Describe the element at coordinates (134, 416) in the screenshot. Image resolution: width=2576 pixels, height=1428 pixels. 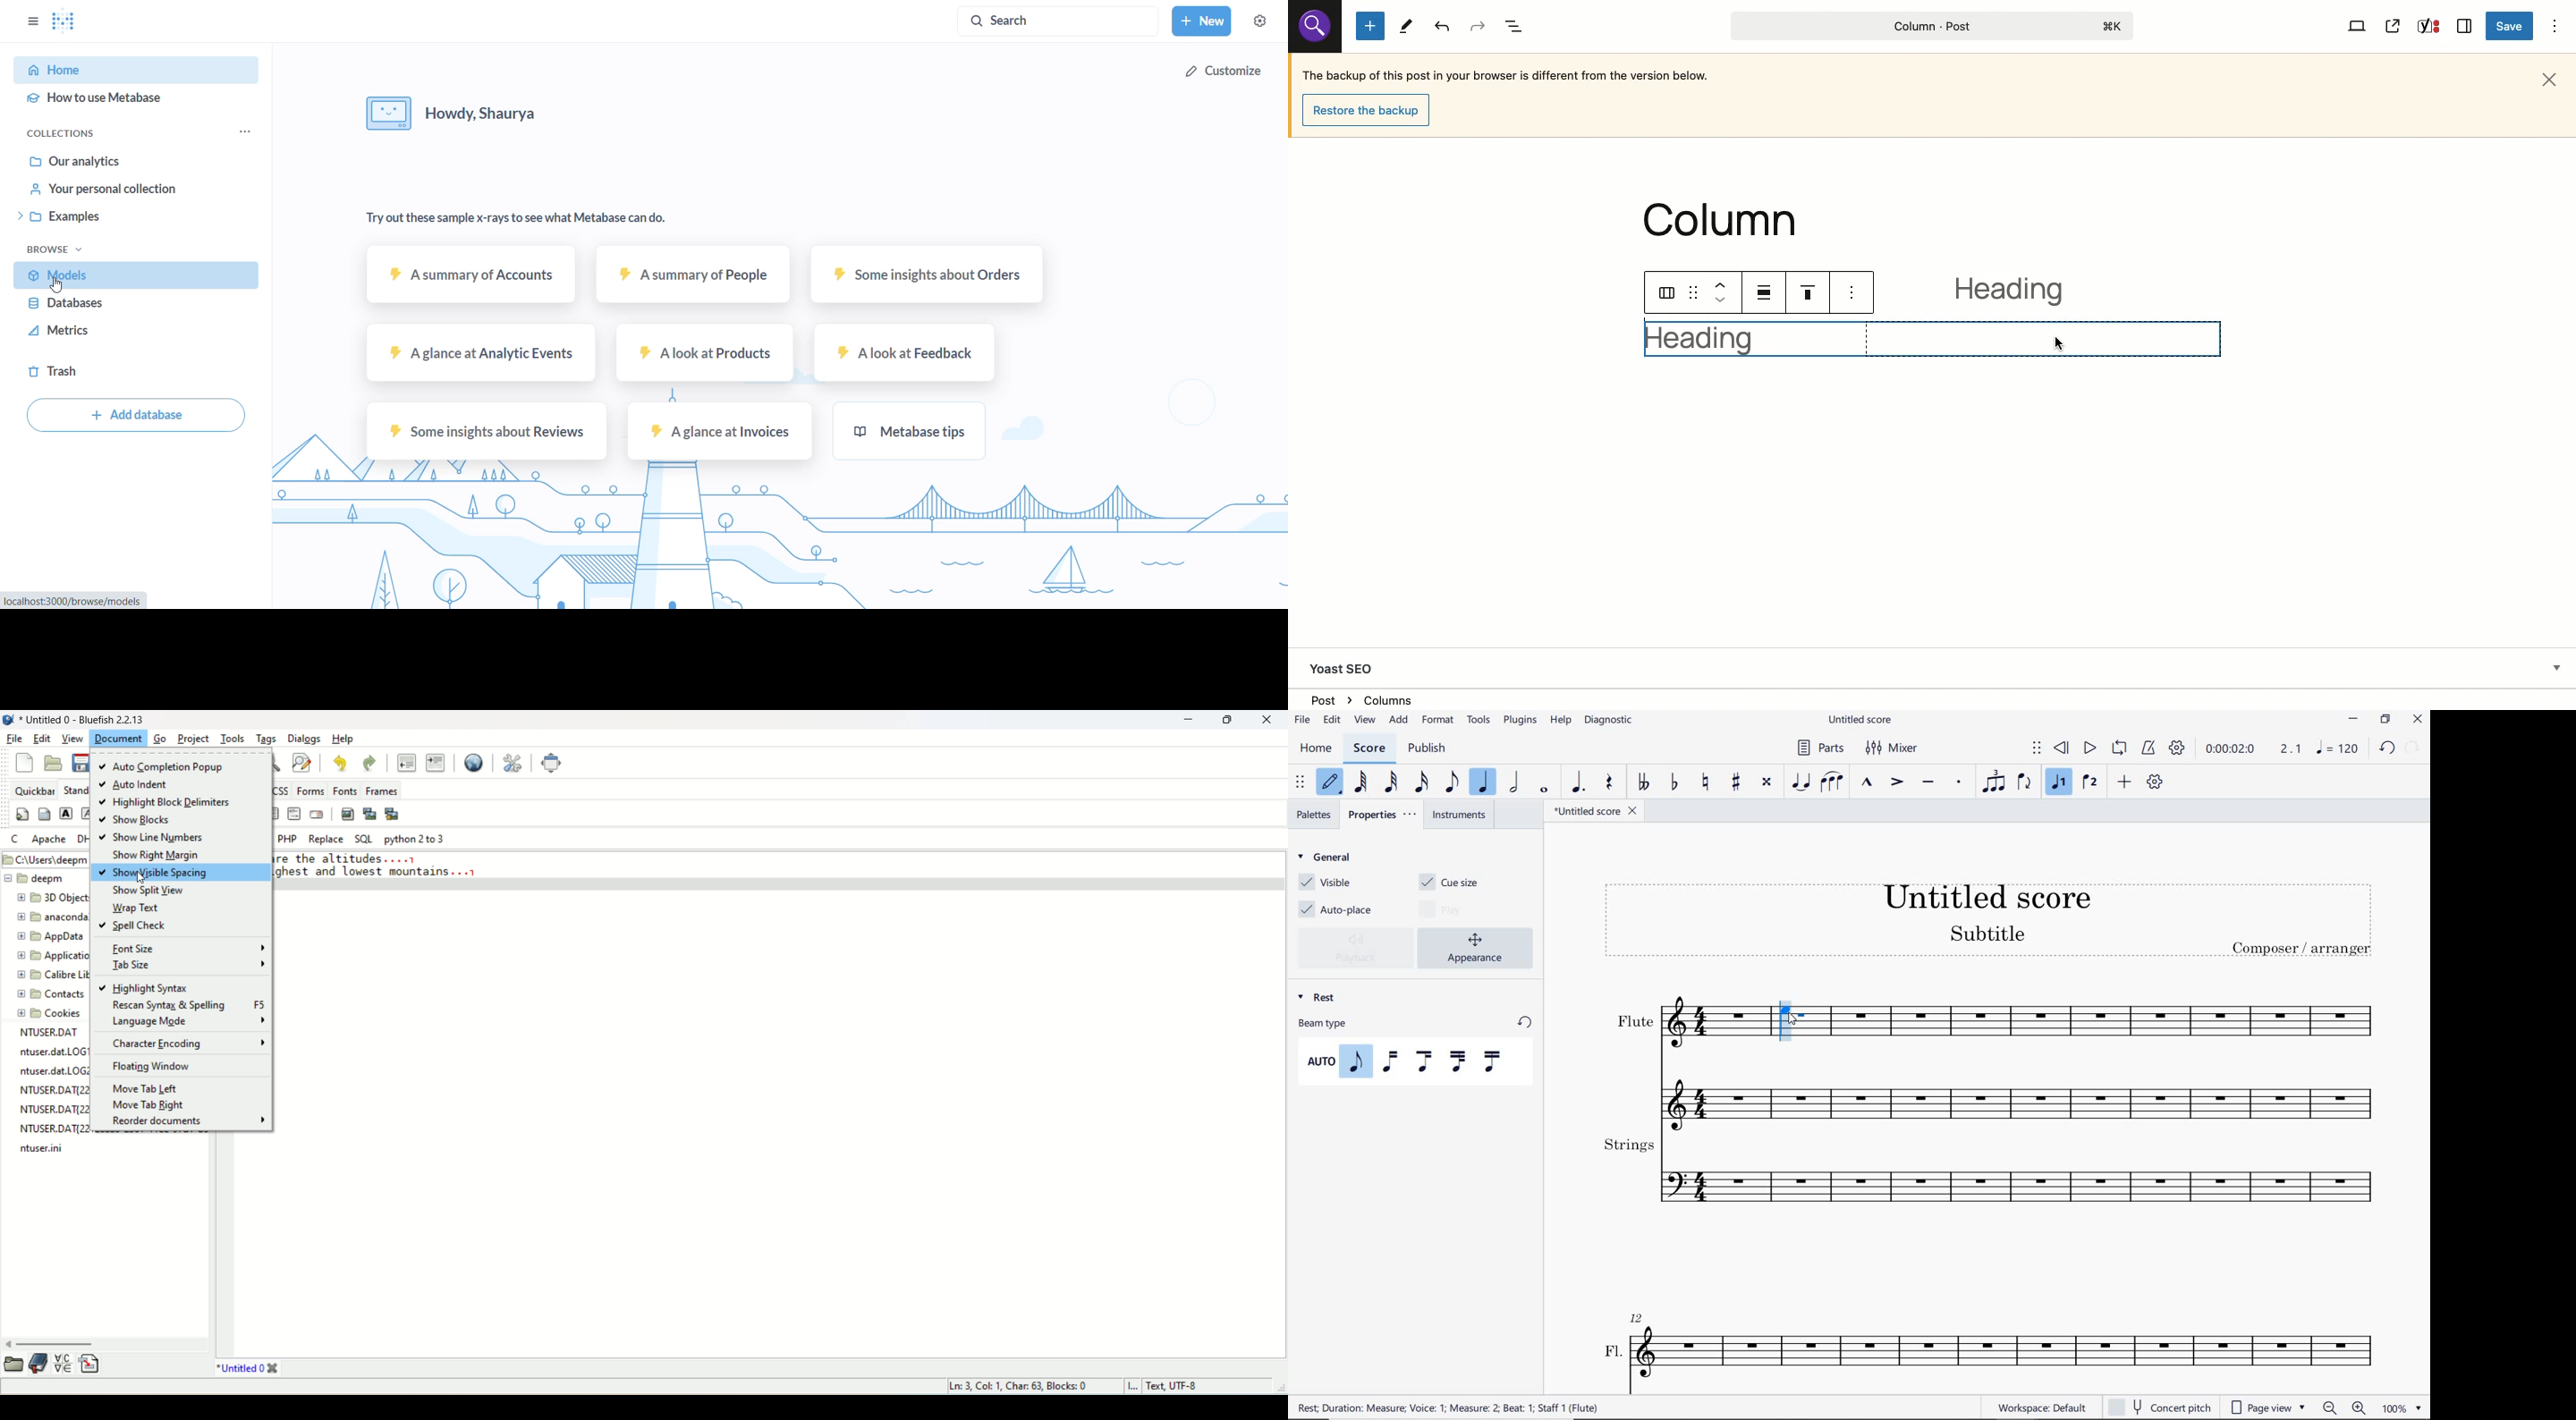
I see `add database` at that location.